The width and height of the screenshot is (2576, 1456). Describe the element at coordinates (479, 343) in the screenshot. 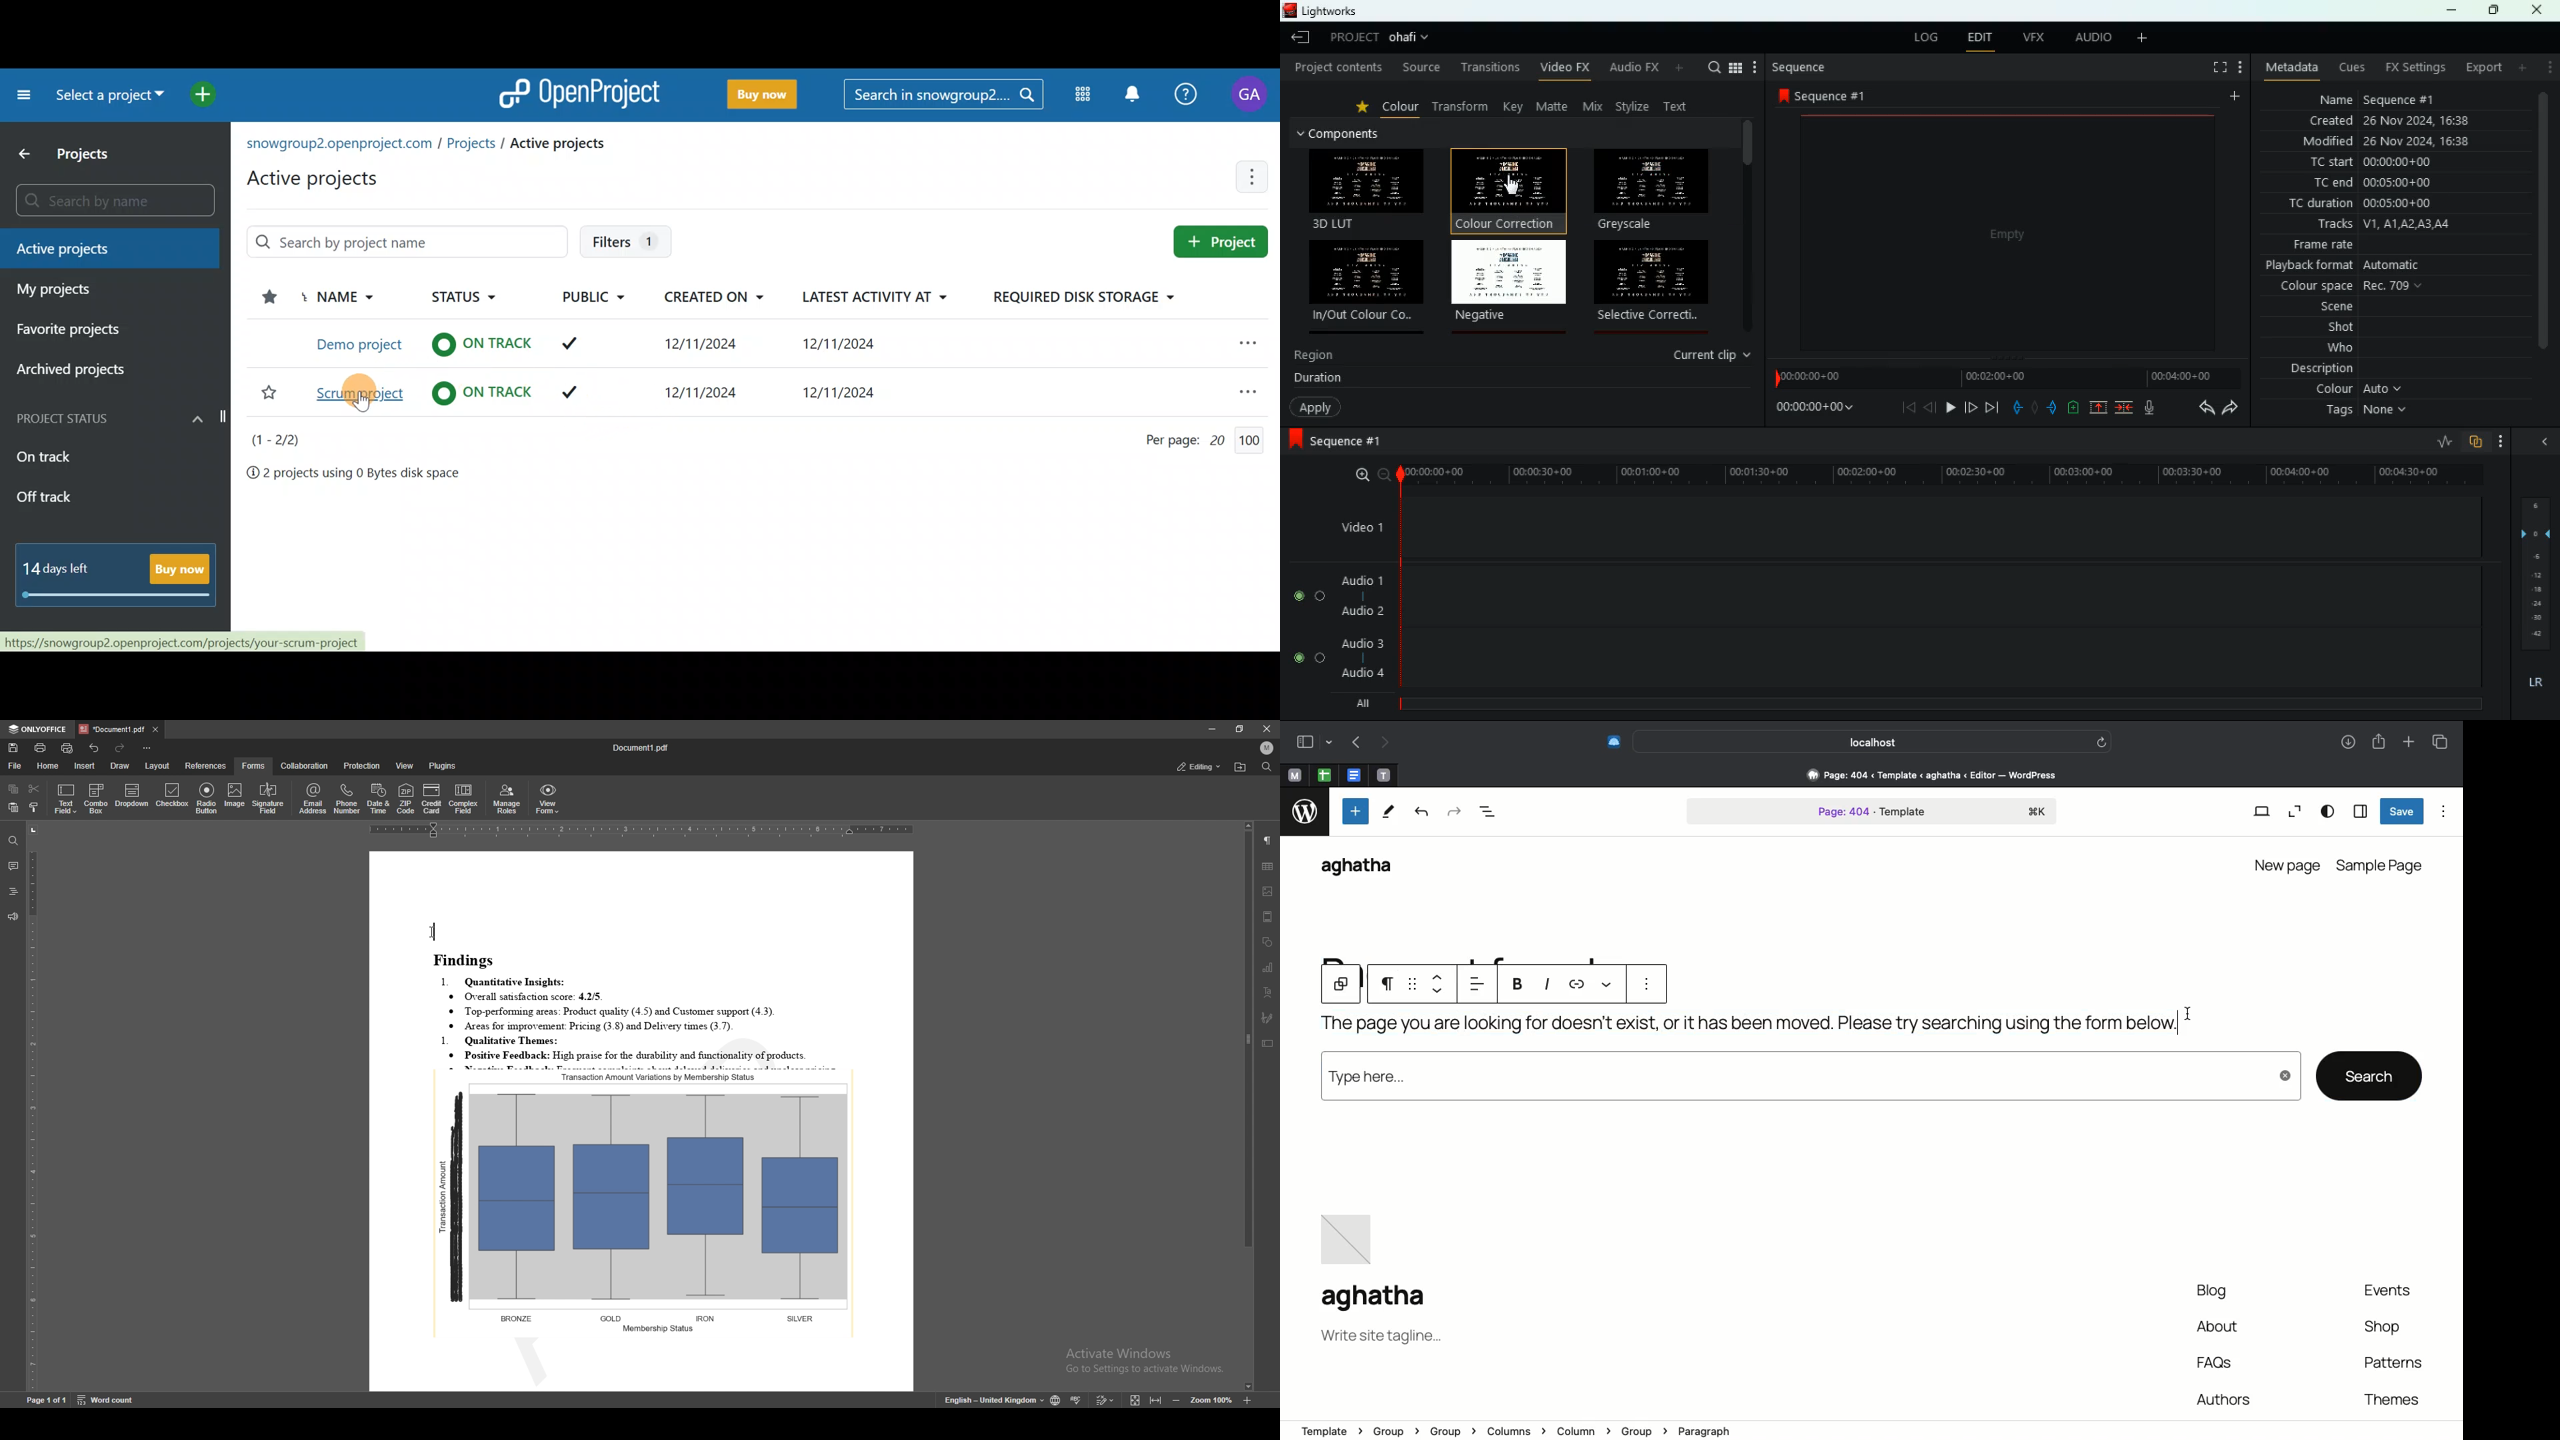

I see `status` at that location.